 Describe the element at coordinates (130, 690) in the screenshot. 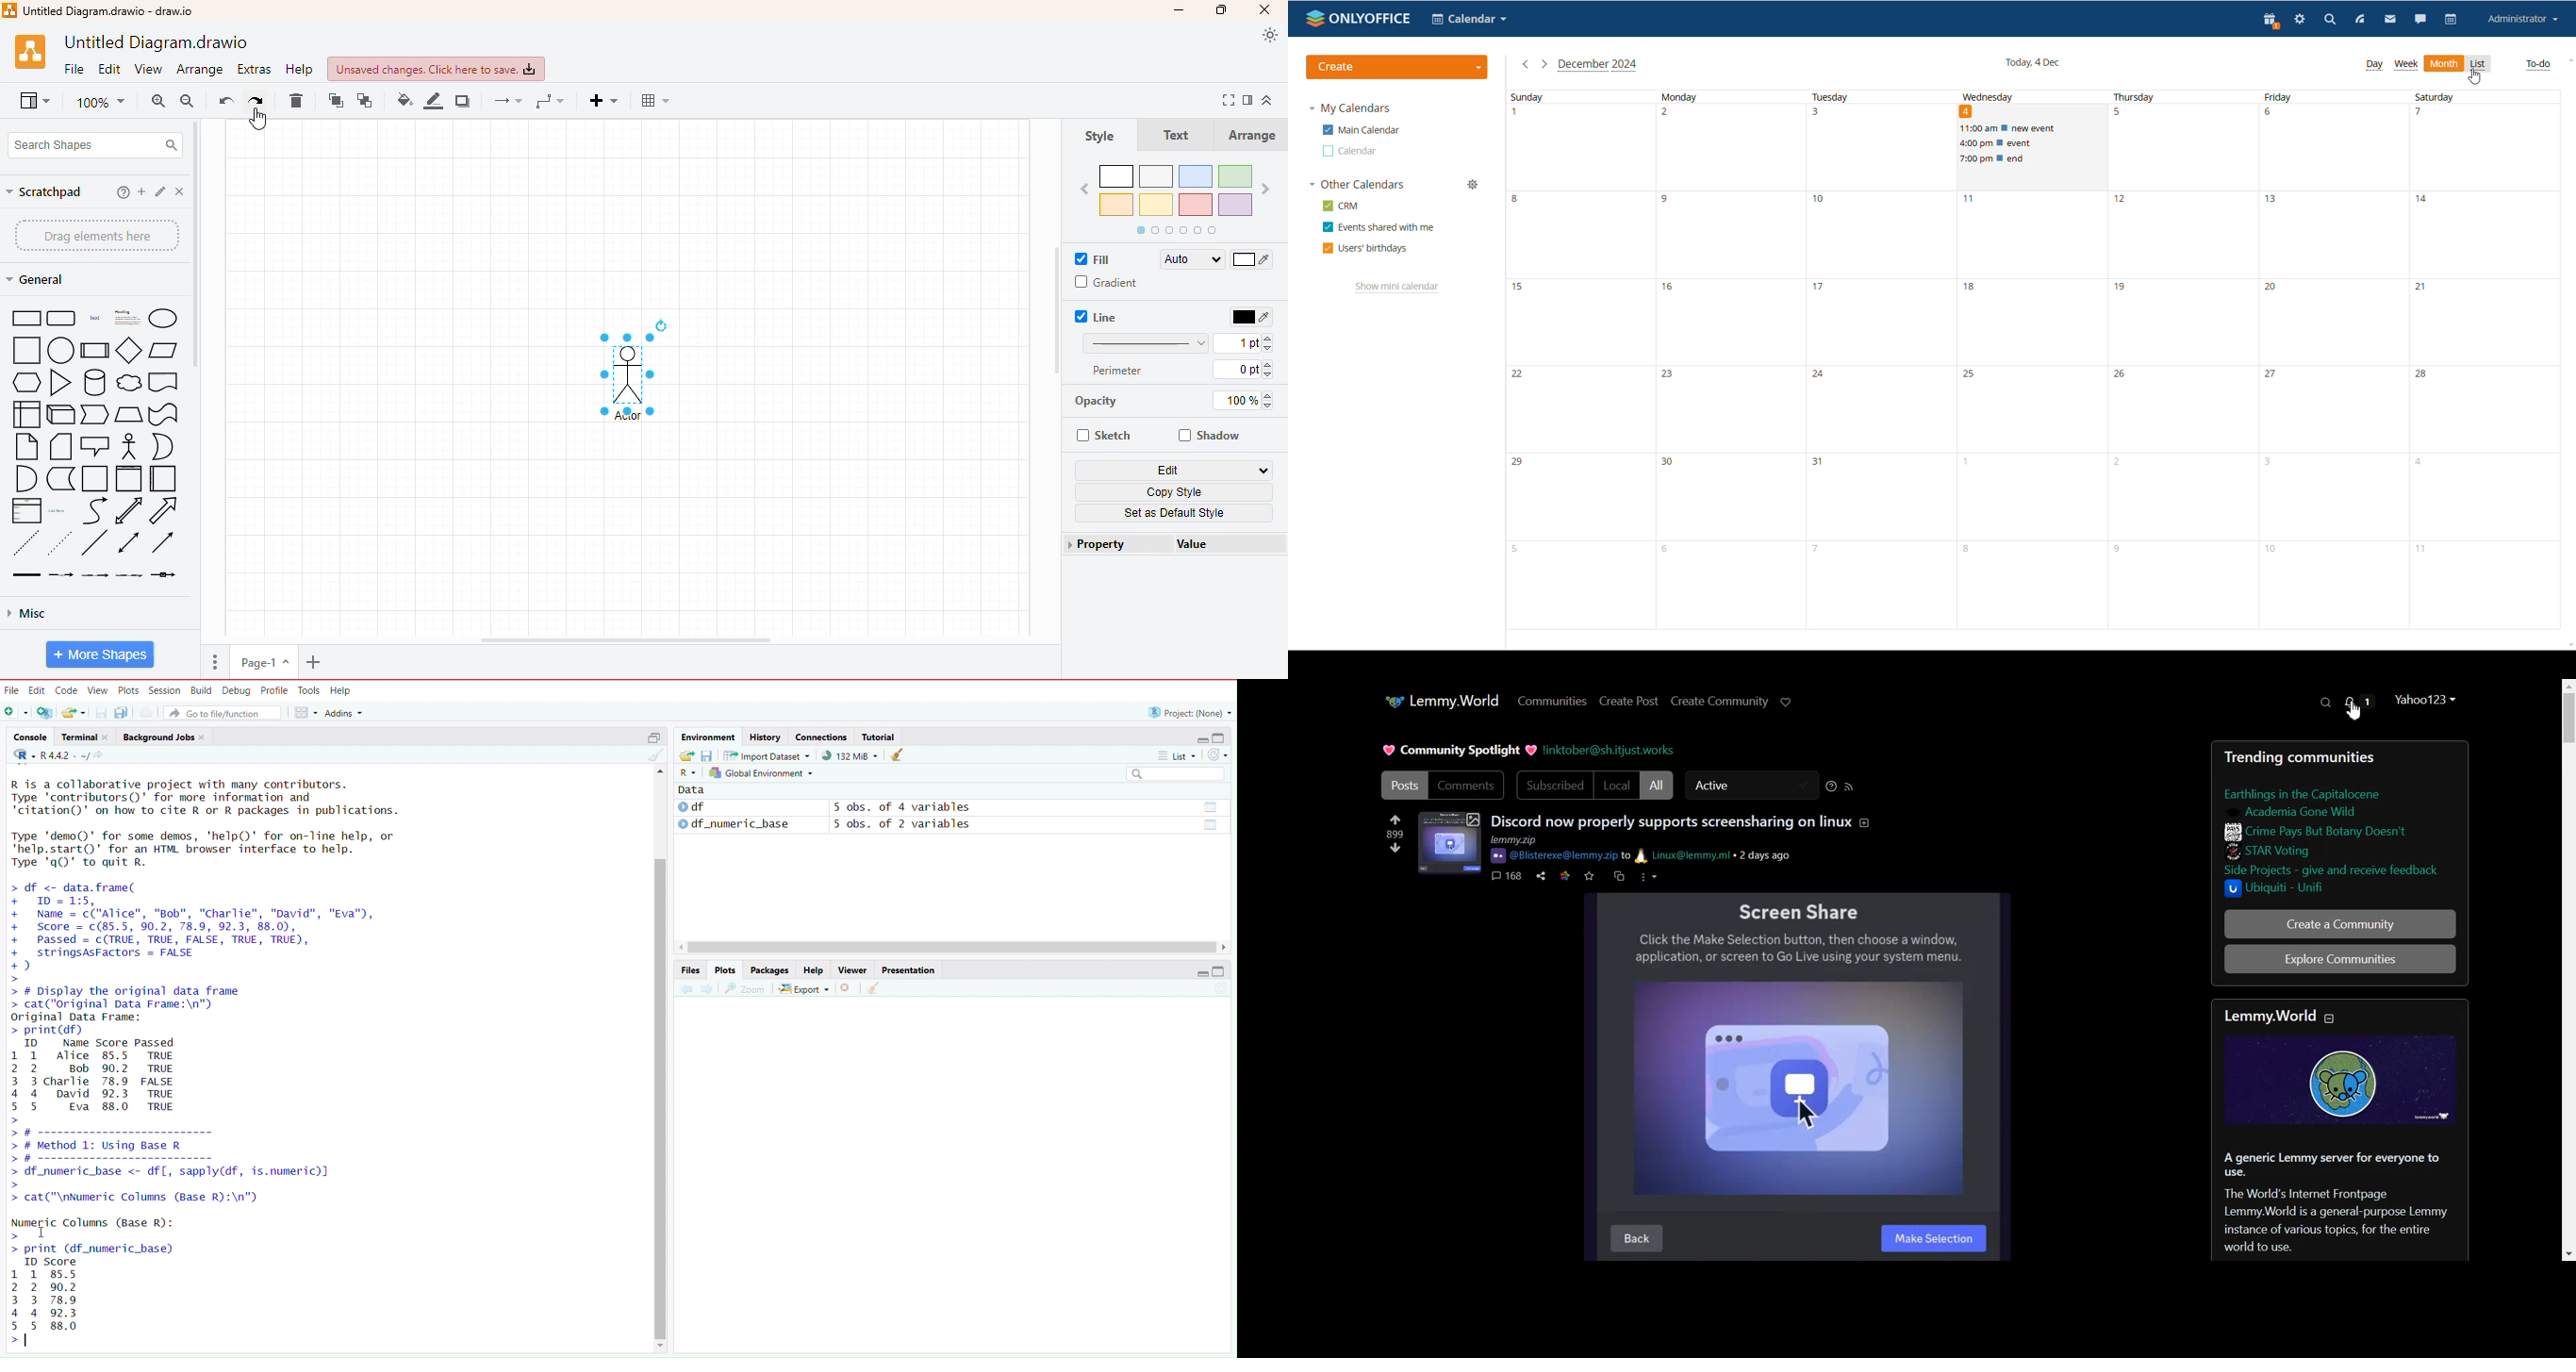

I see `Plots` at that location.